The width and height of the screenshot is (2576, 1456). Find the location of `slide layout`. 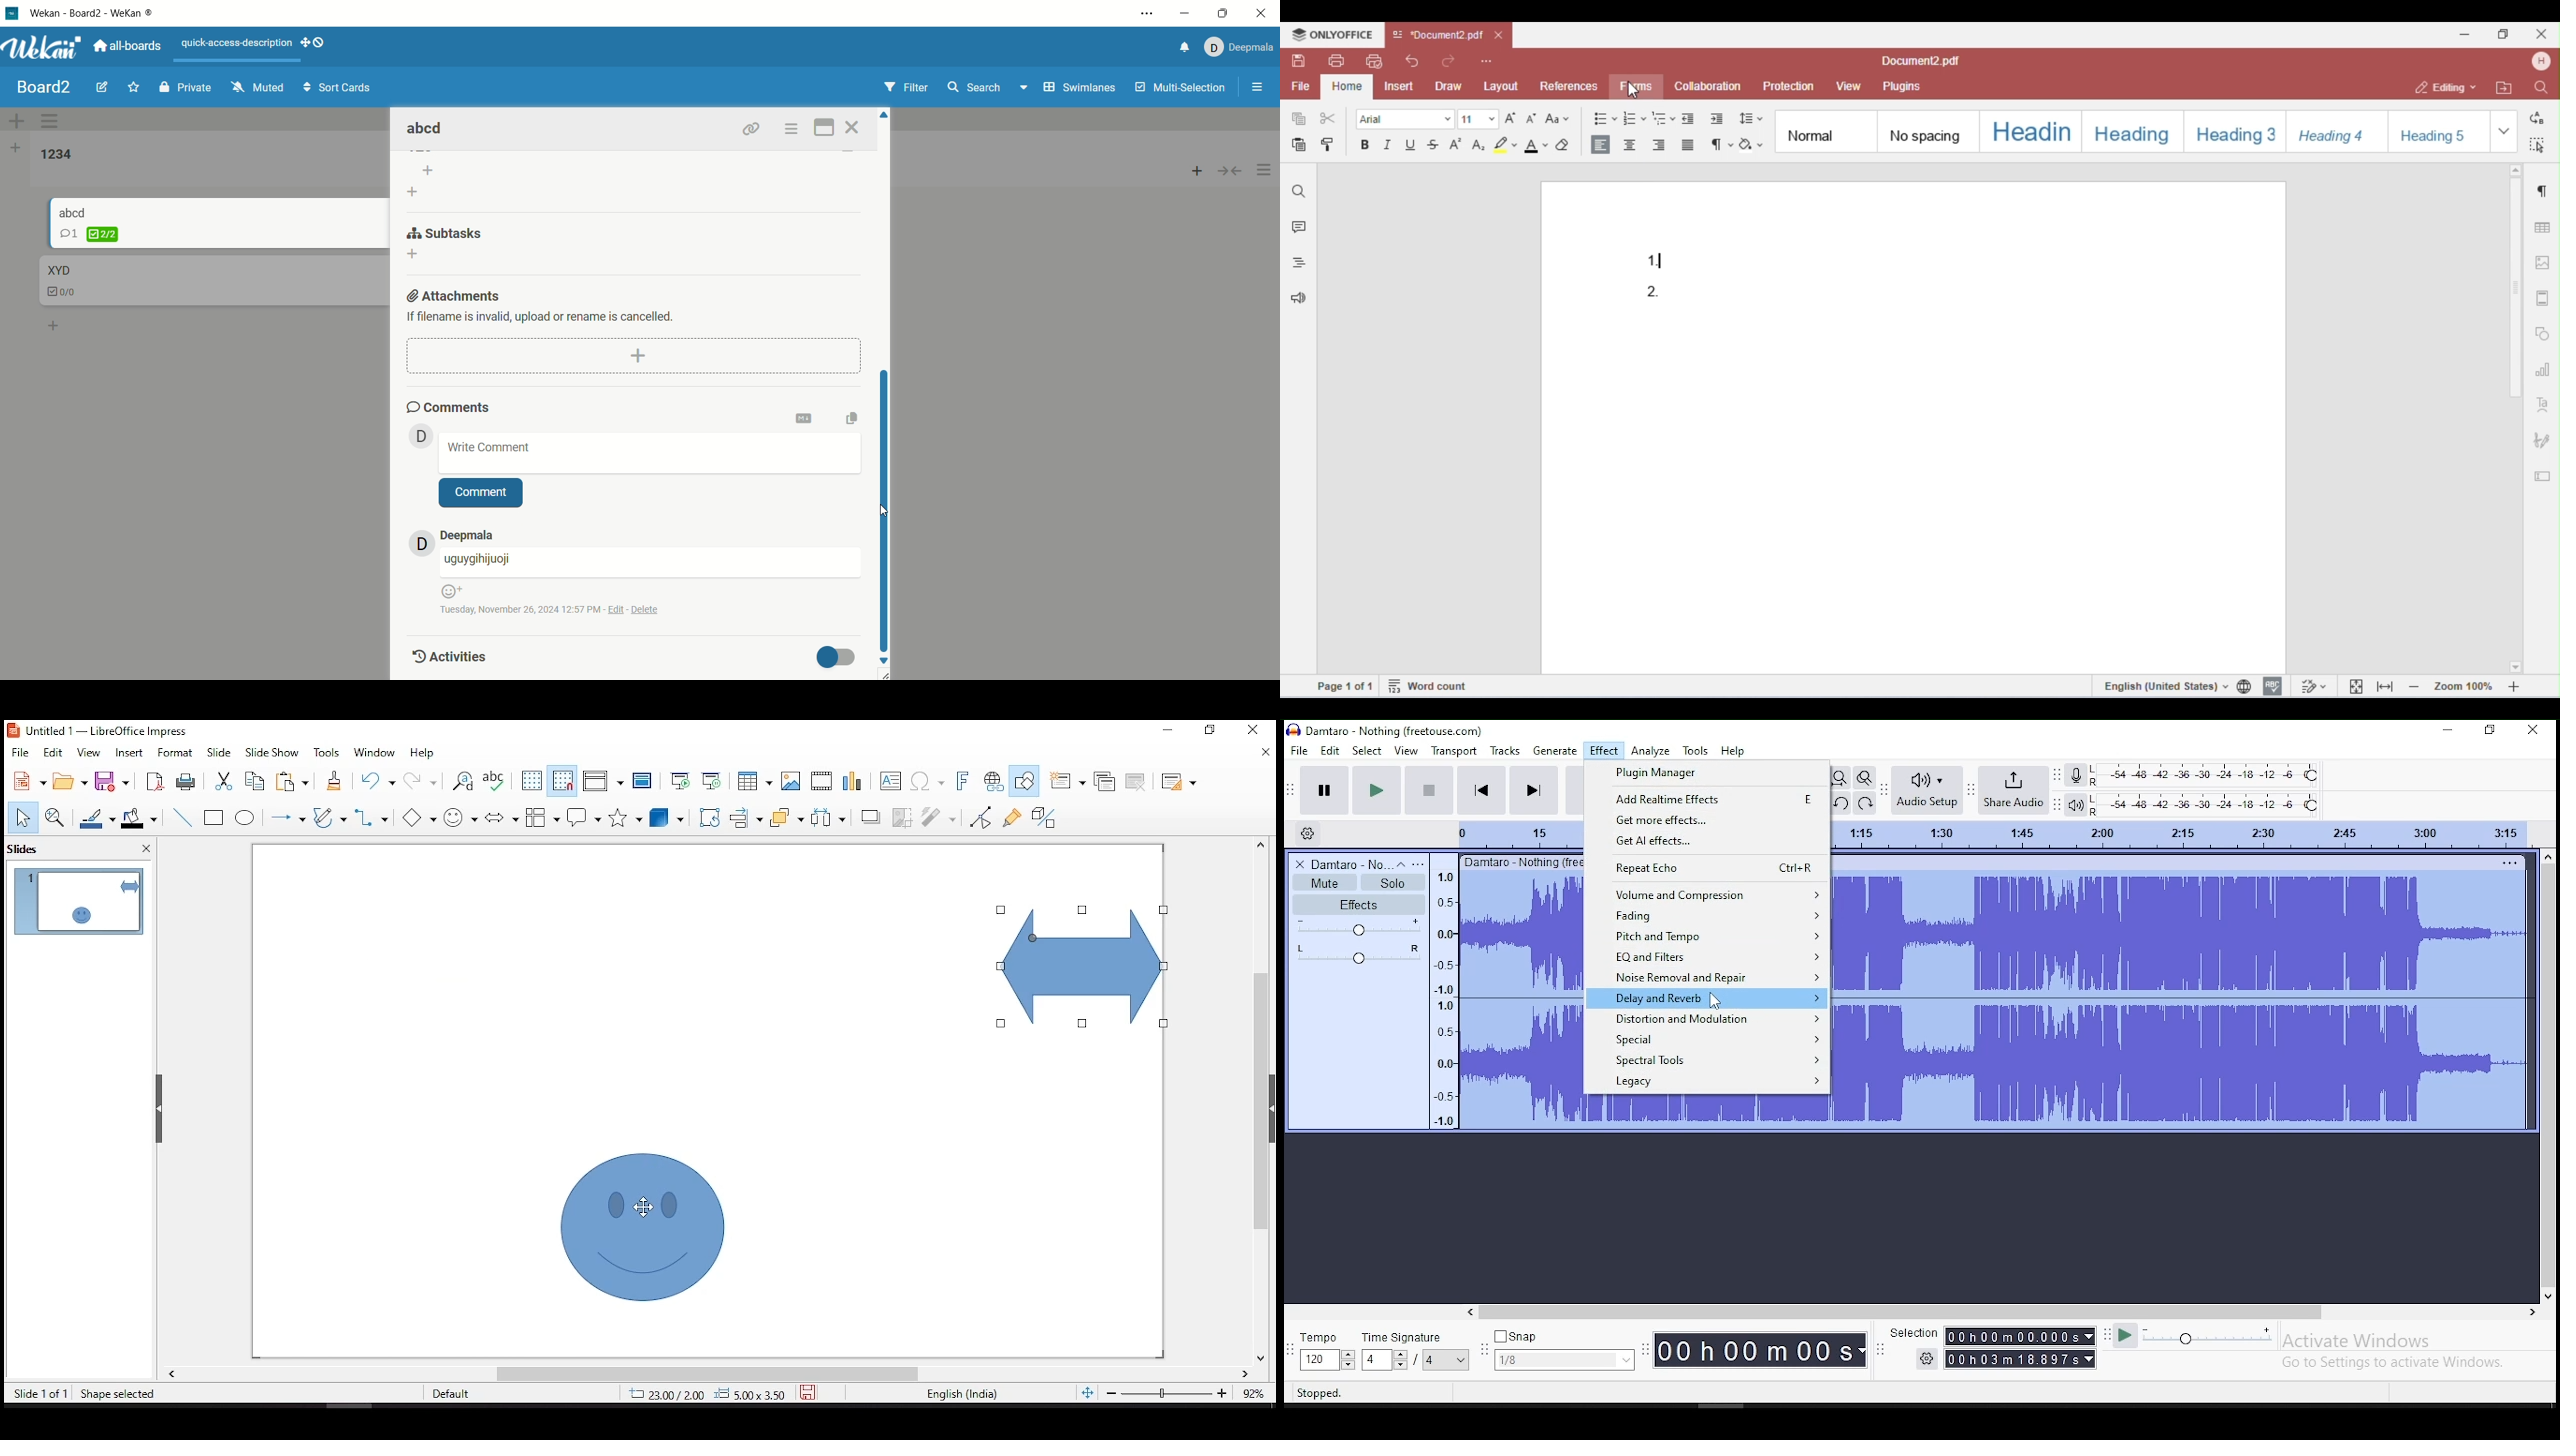

slide layout is located at coordinates (1180, 782).